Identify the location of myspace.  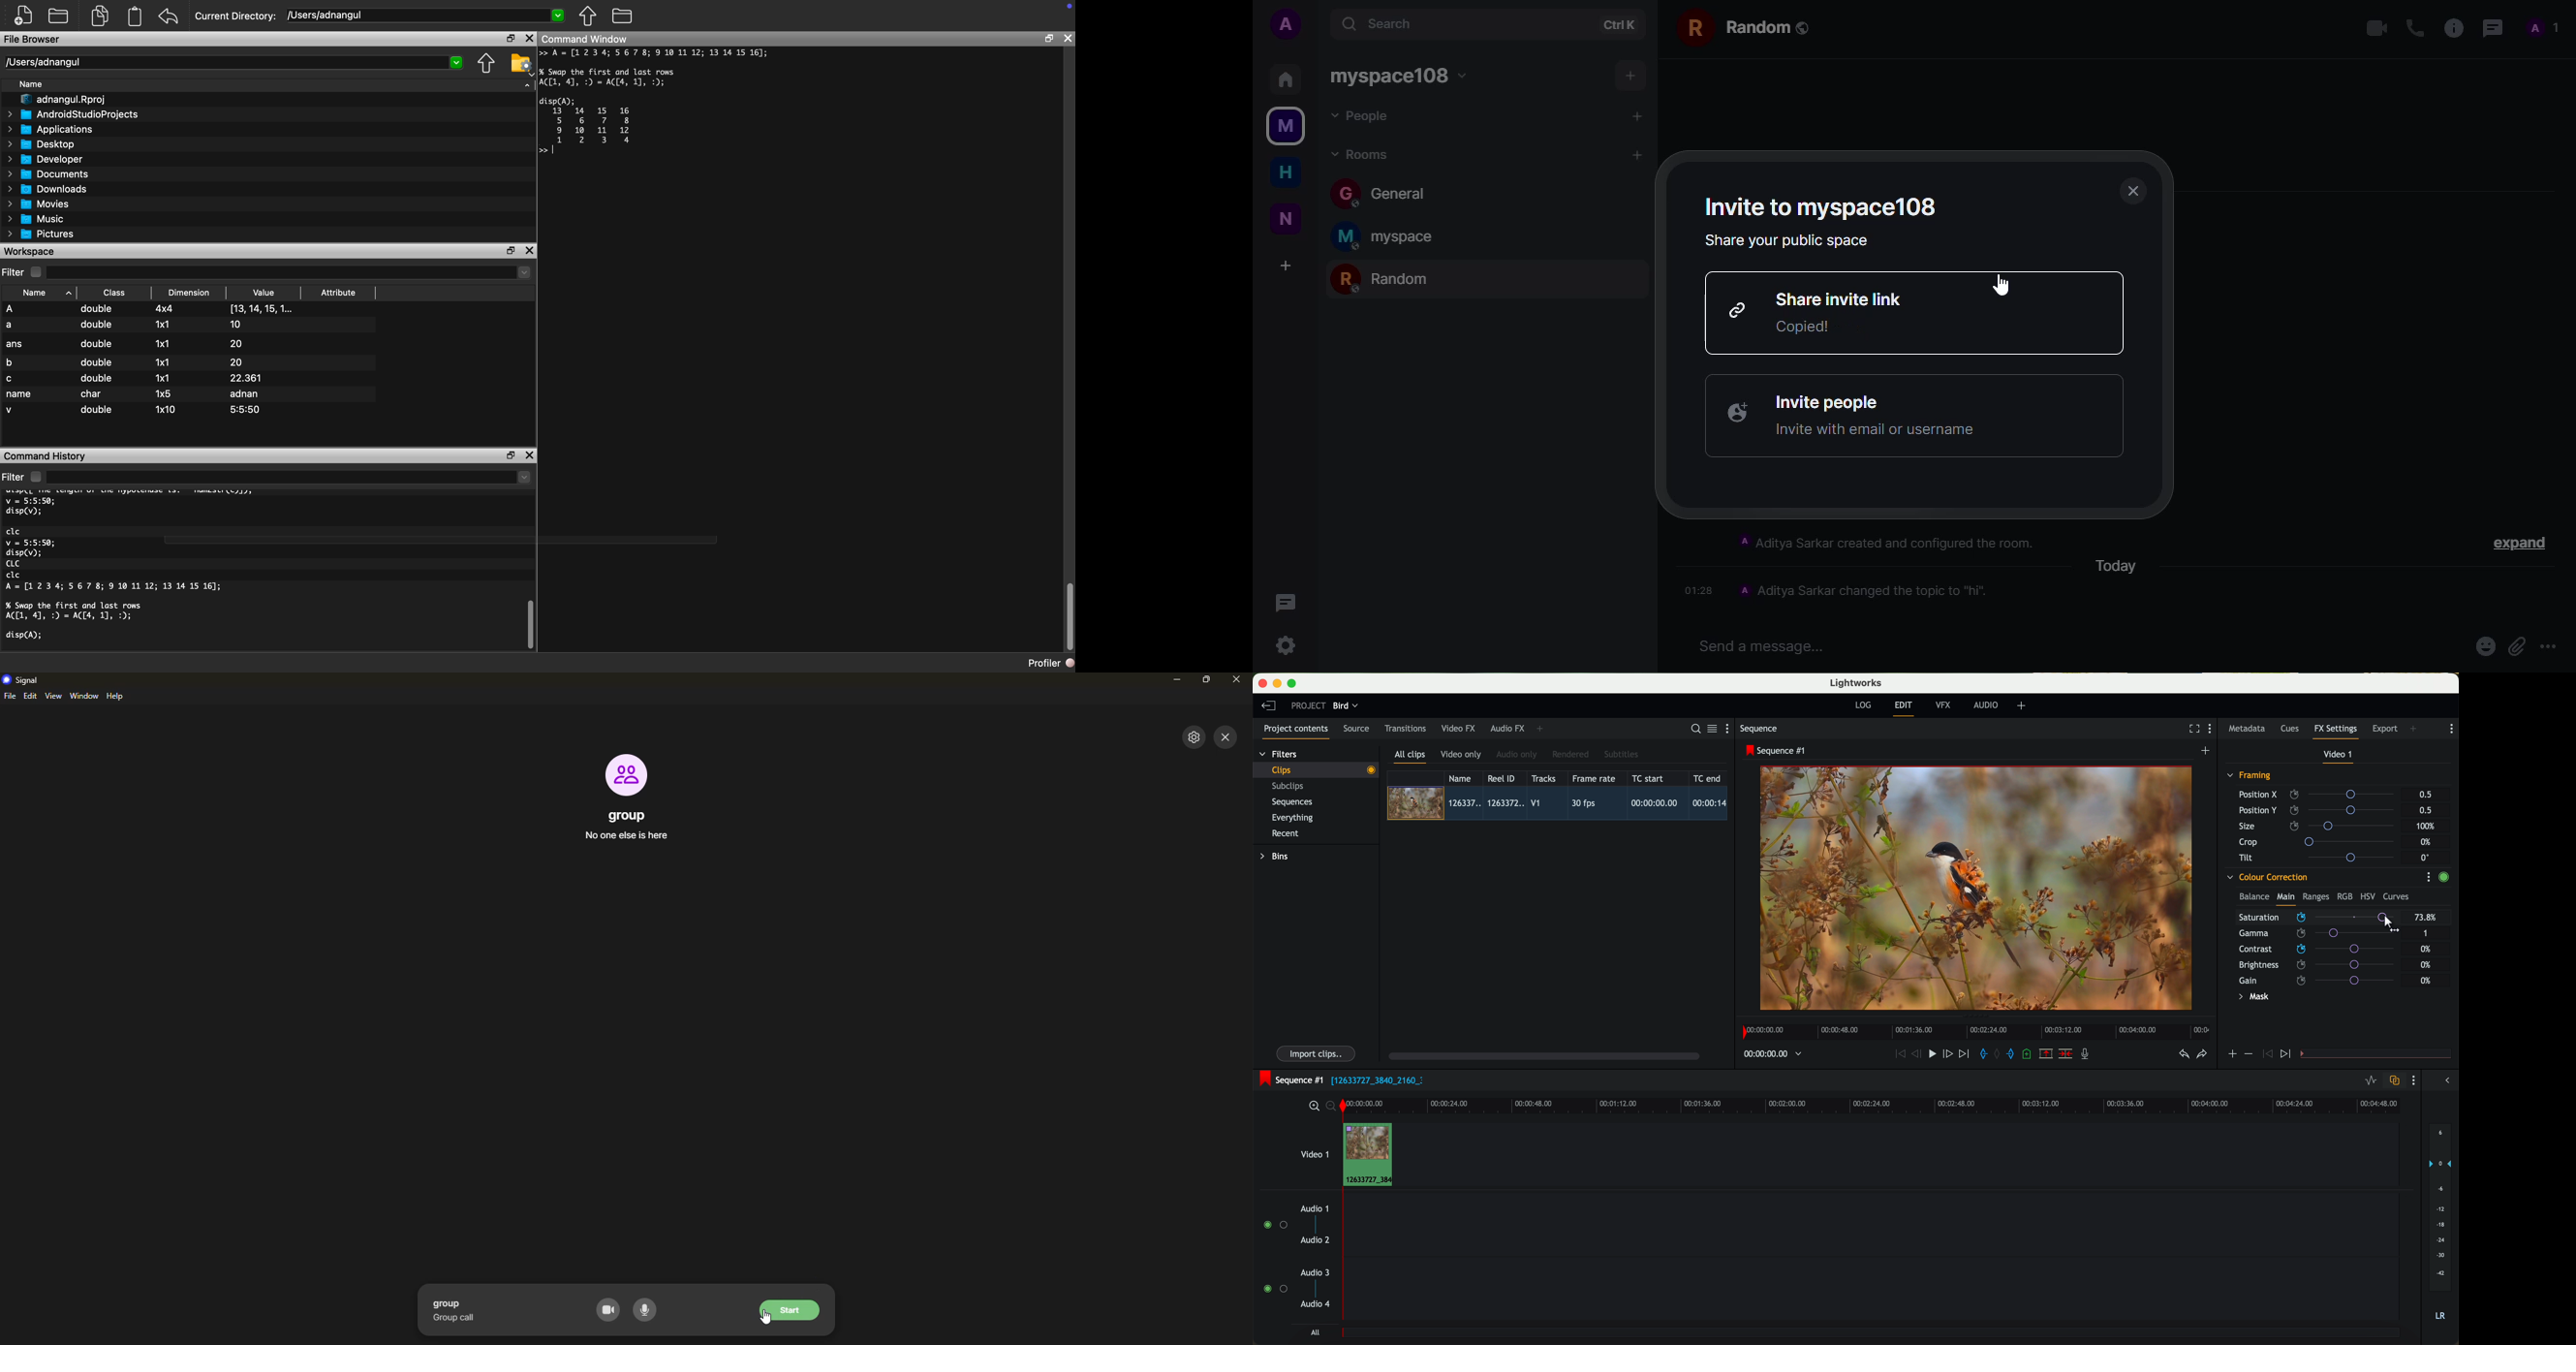
(1287, 127).